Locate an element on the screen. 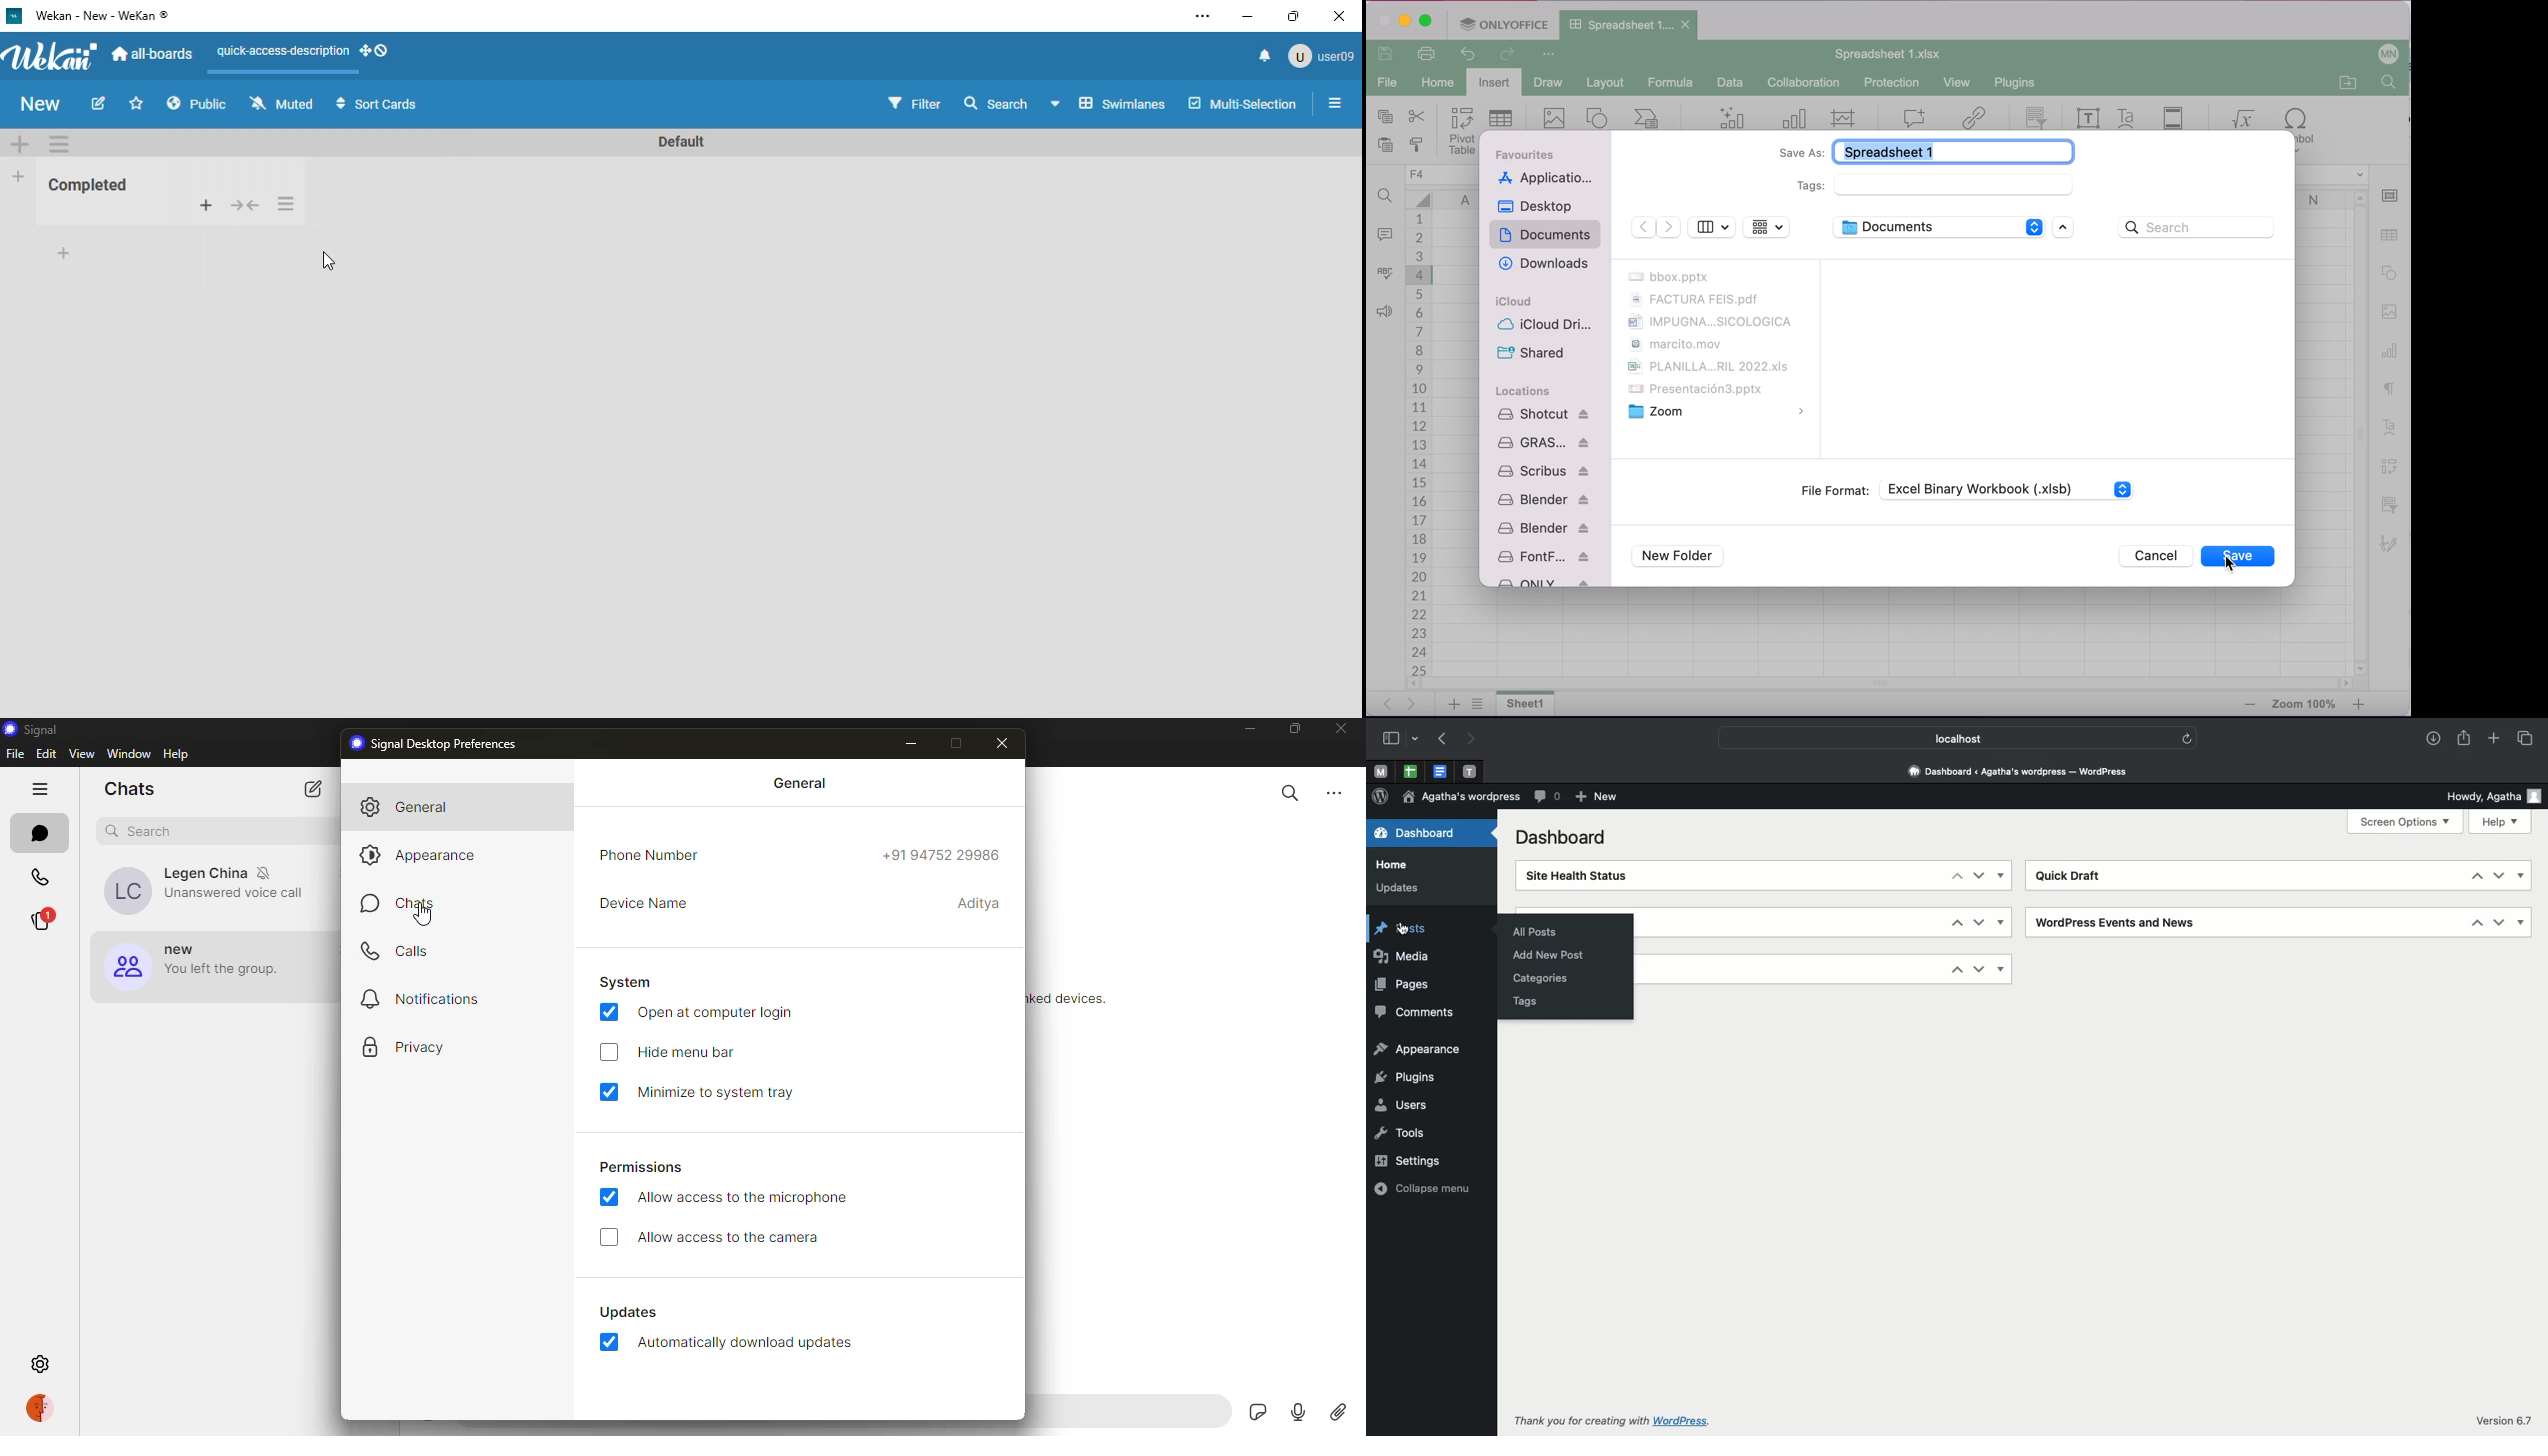 The height and width of the screenshot is (1456, 2548). group items by is located at coordinates (1767, 227).